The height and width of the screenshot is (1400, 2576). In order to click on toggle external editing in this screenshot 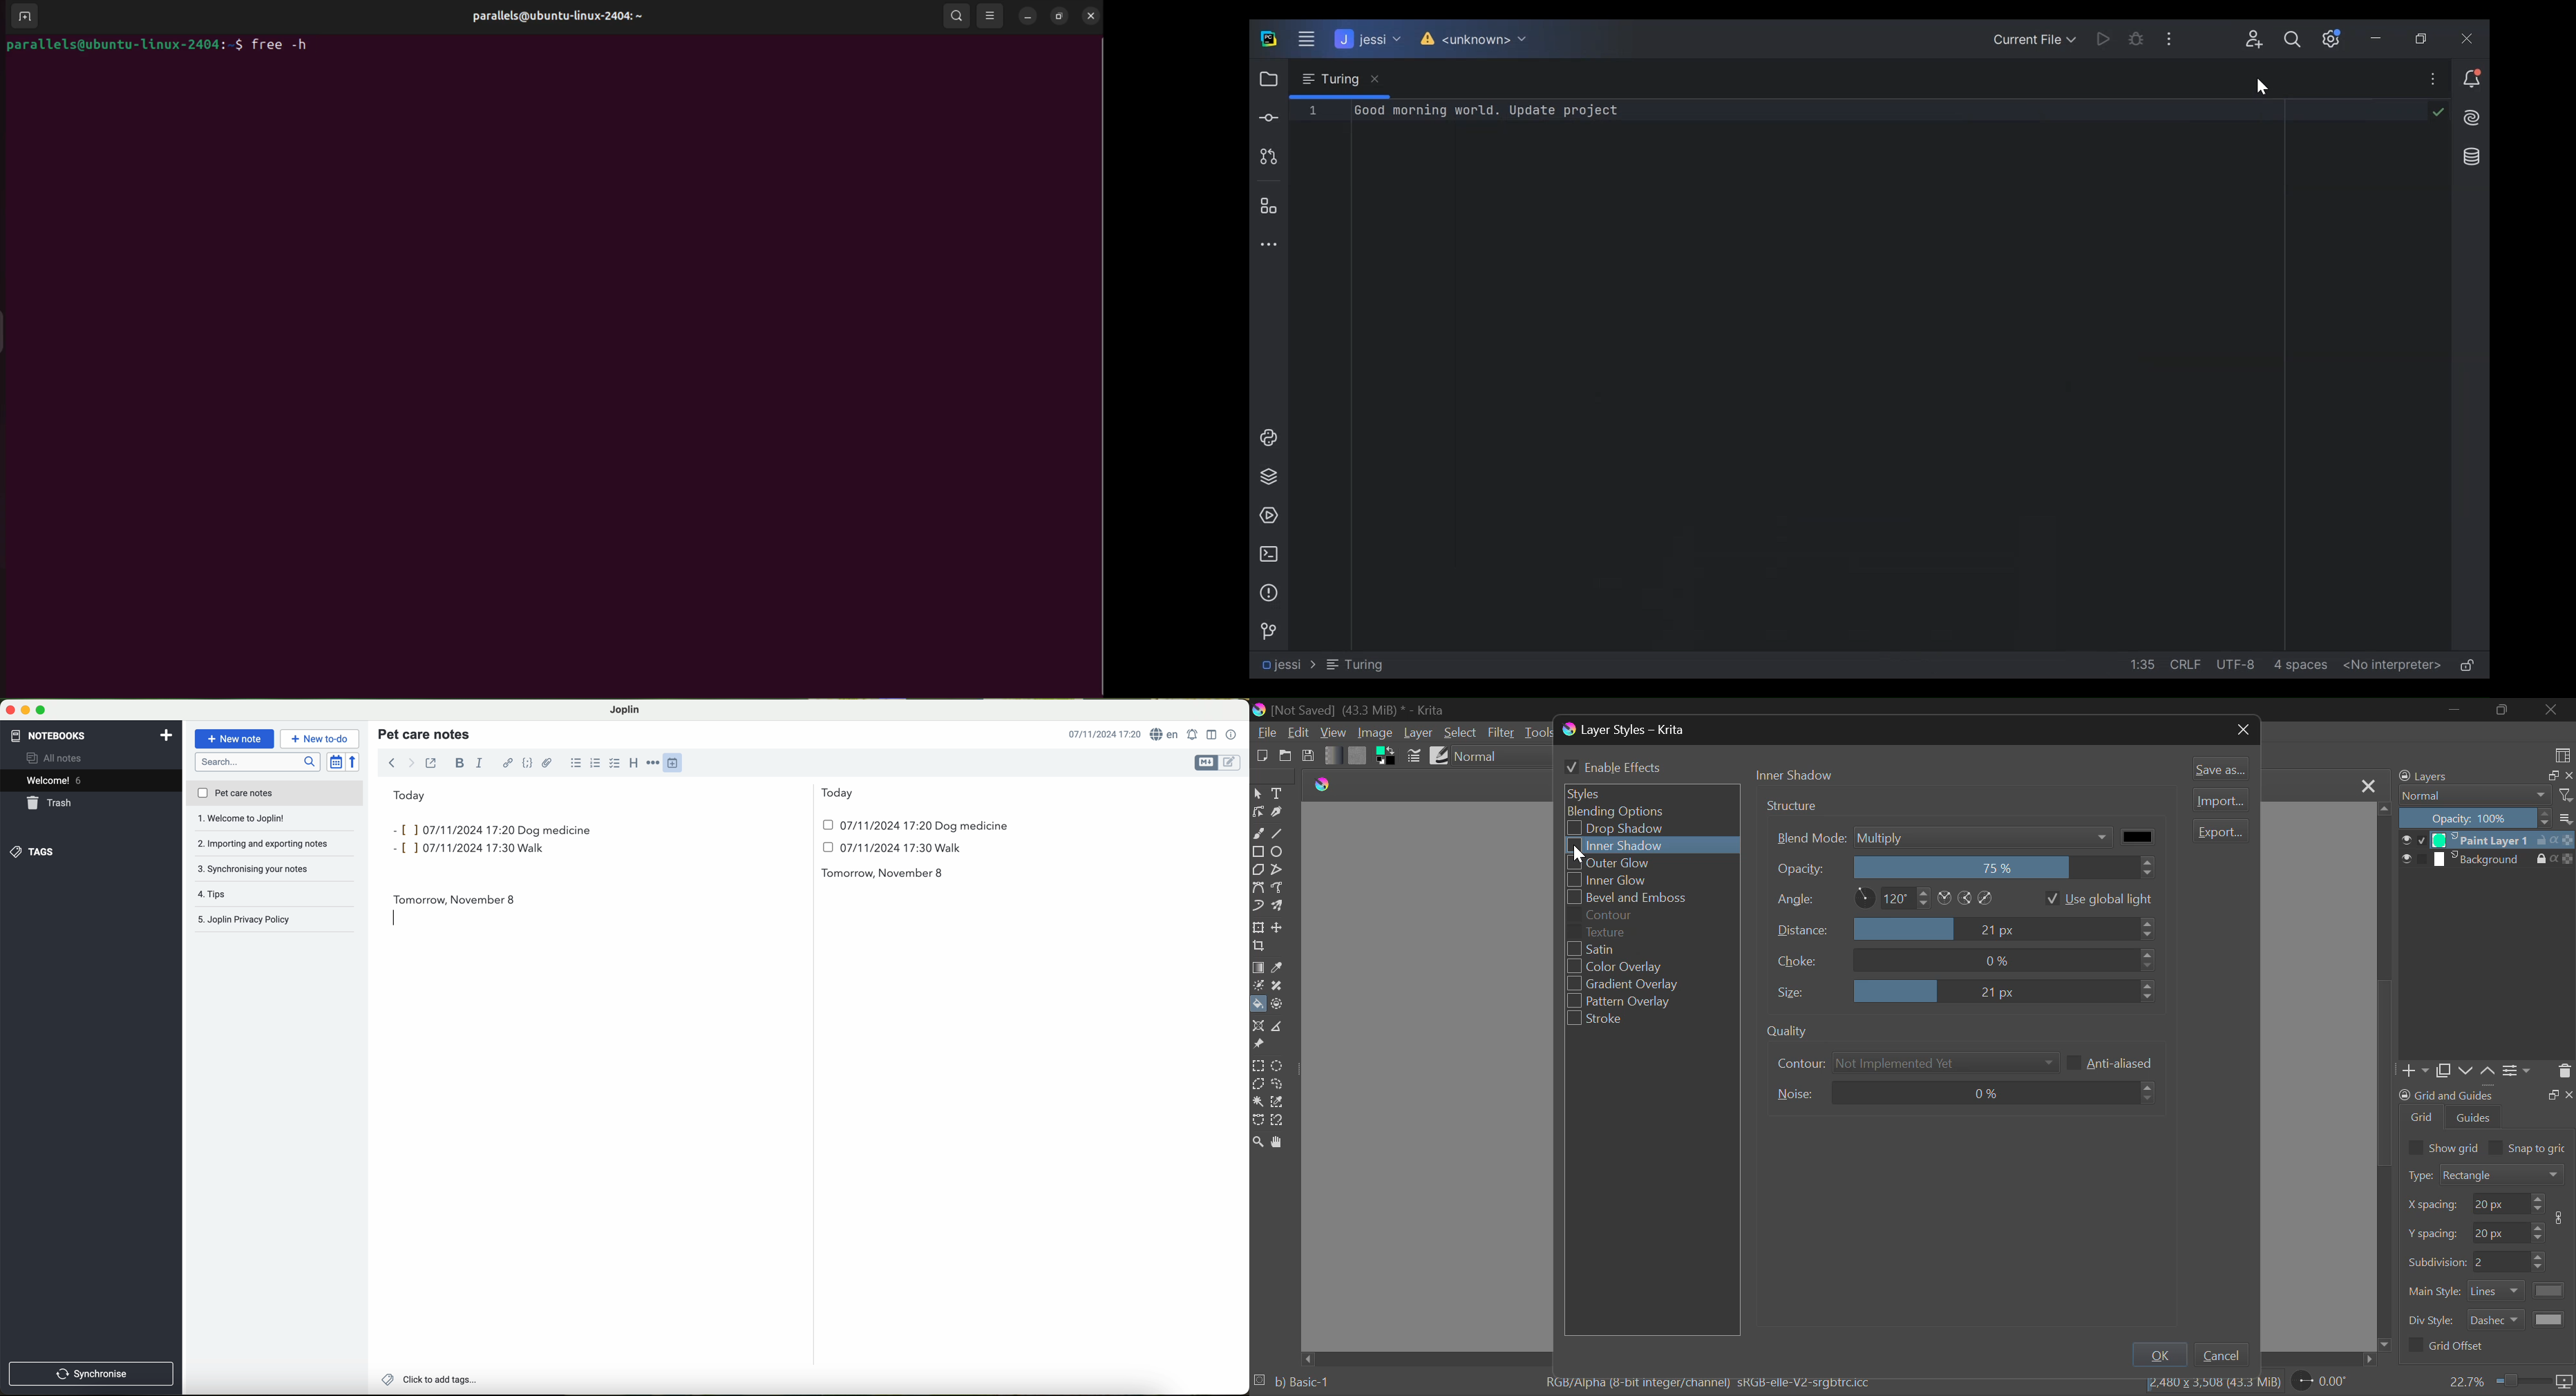, I will do `click(431, 762)`.